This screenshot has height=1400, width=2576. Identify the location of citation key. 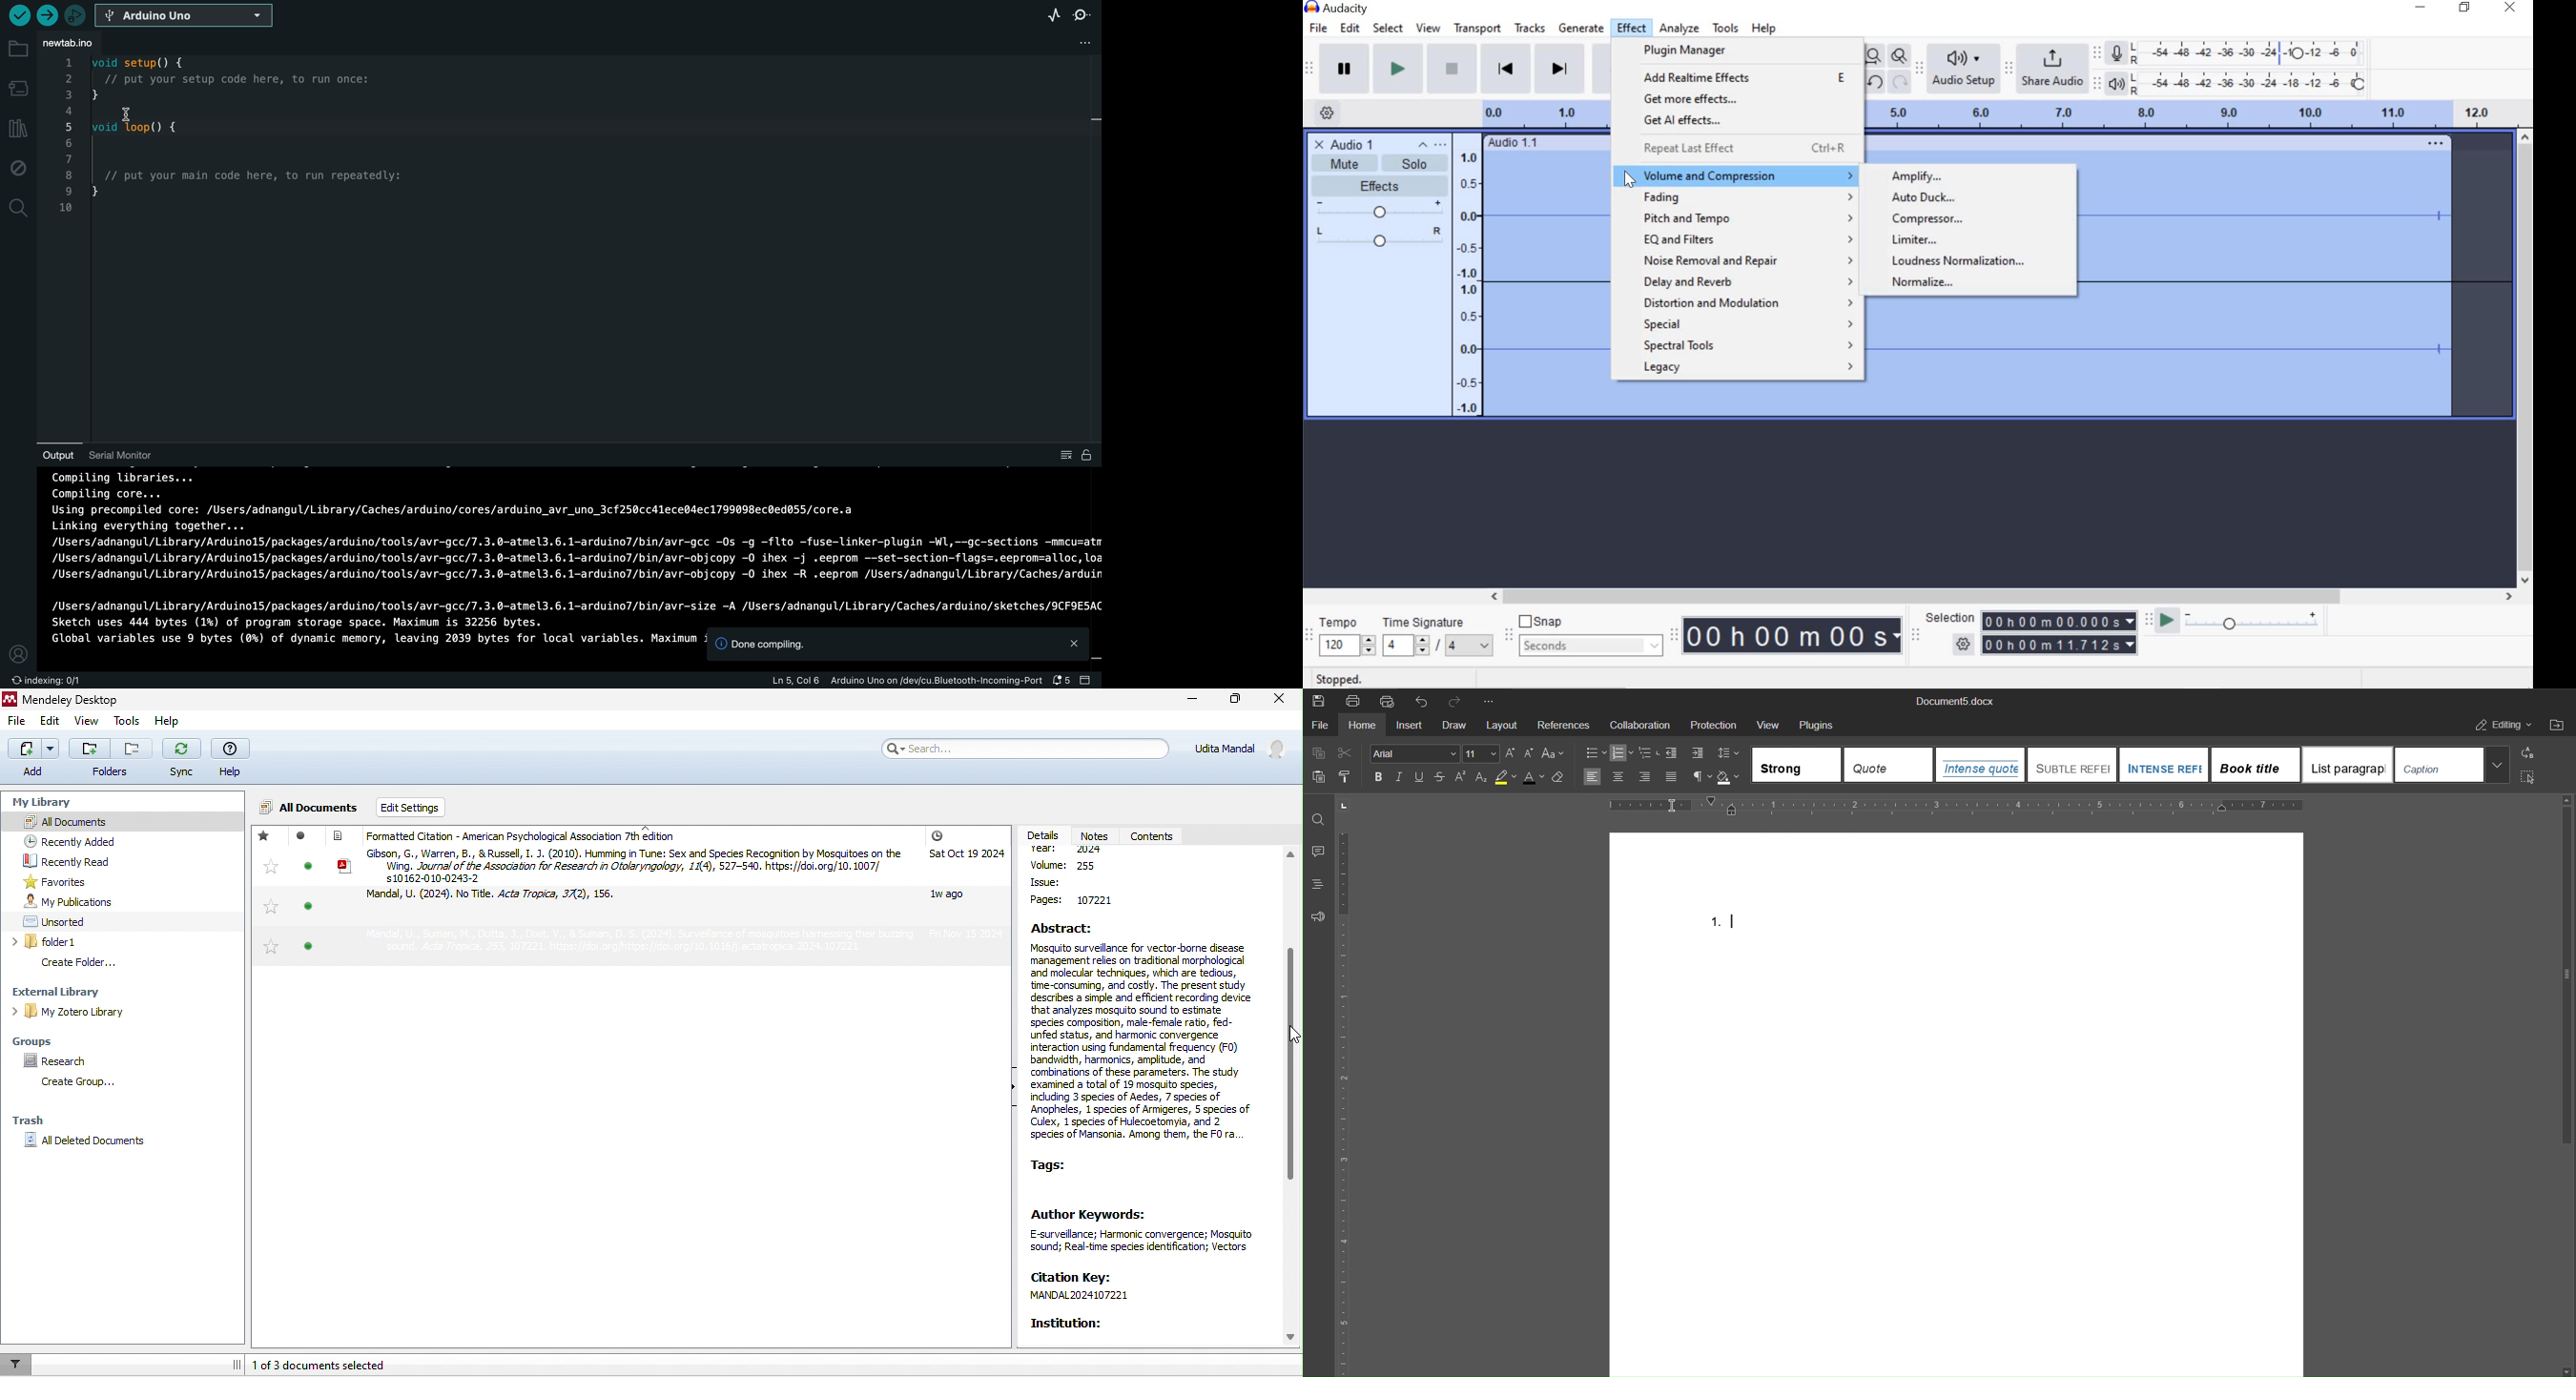
(1100, 1287).